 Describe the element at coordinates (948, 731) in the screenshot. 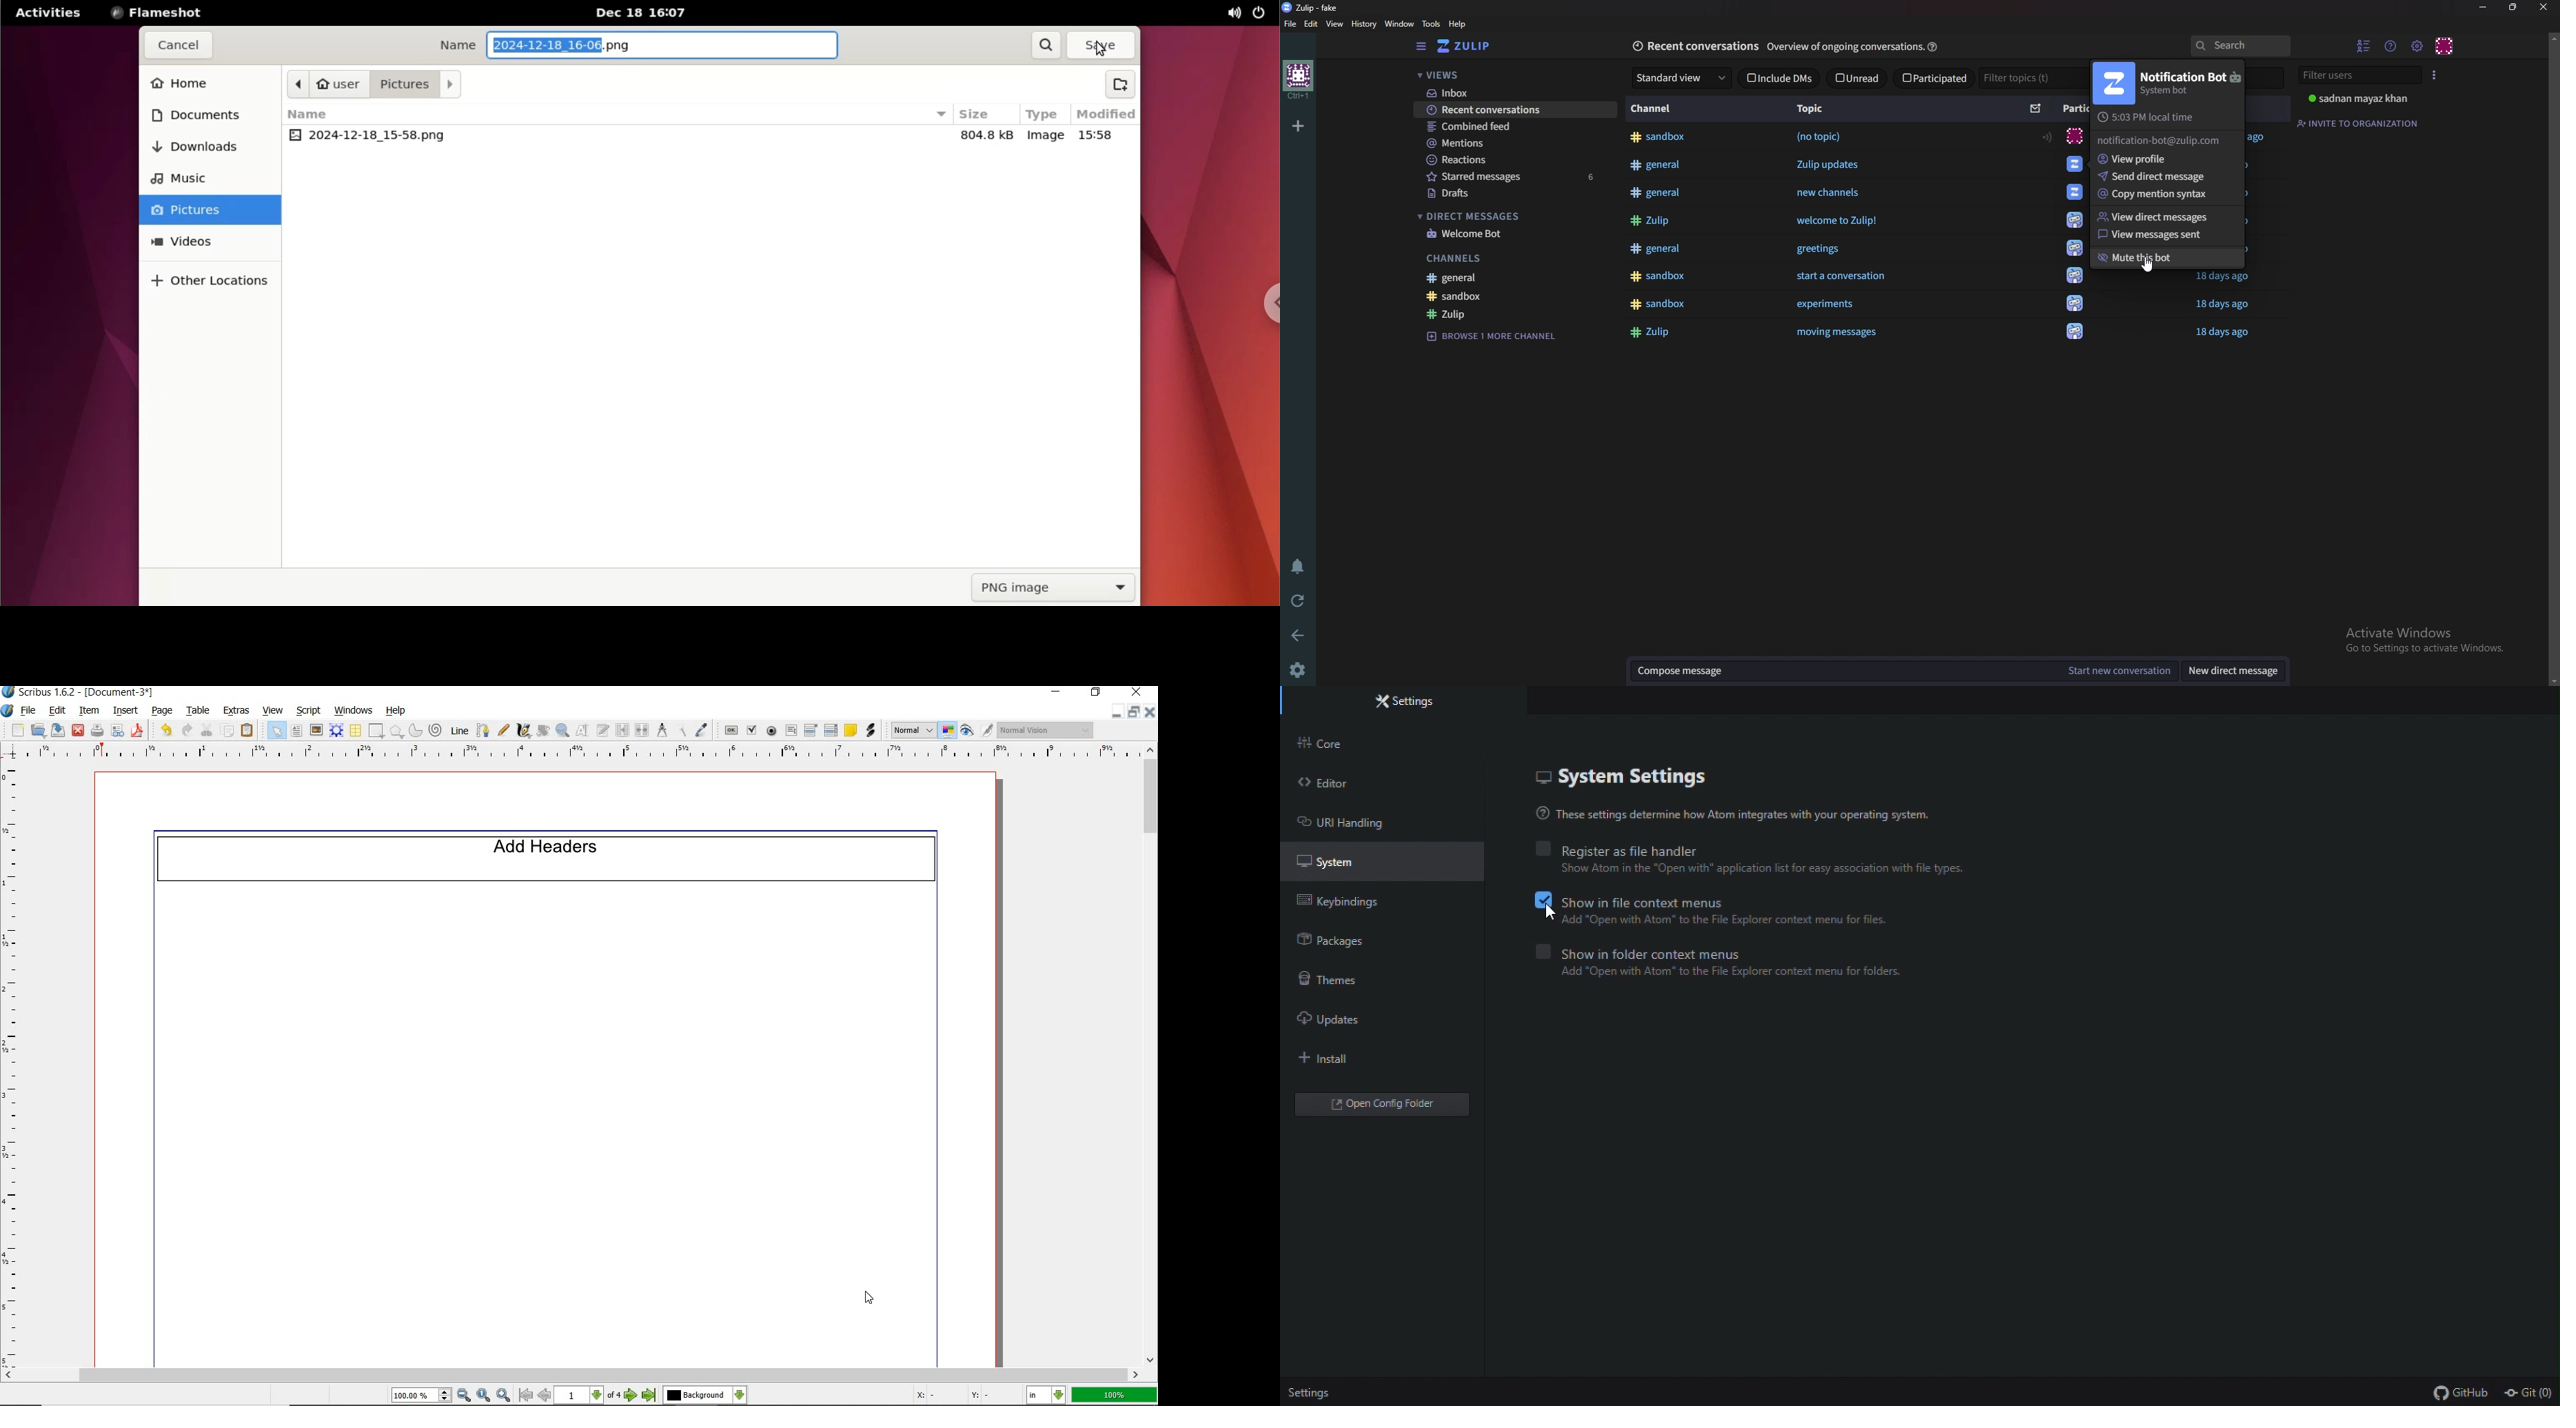

I see `toggle color management` at that location.